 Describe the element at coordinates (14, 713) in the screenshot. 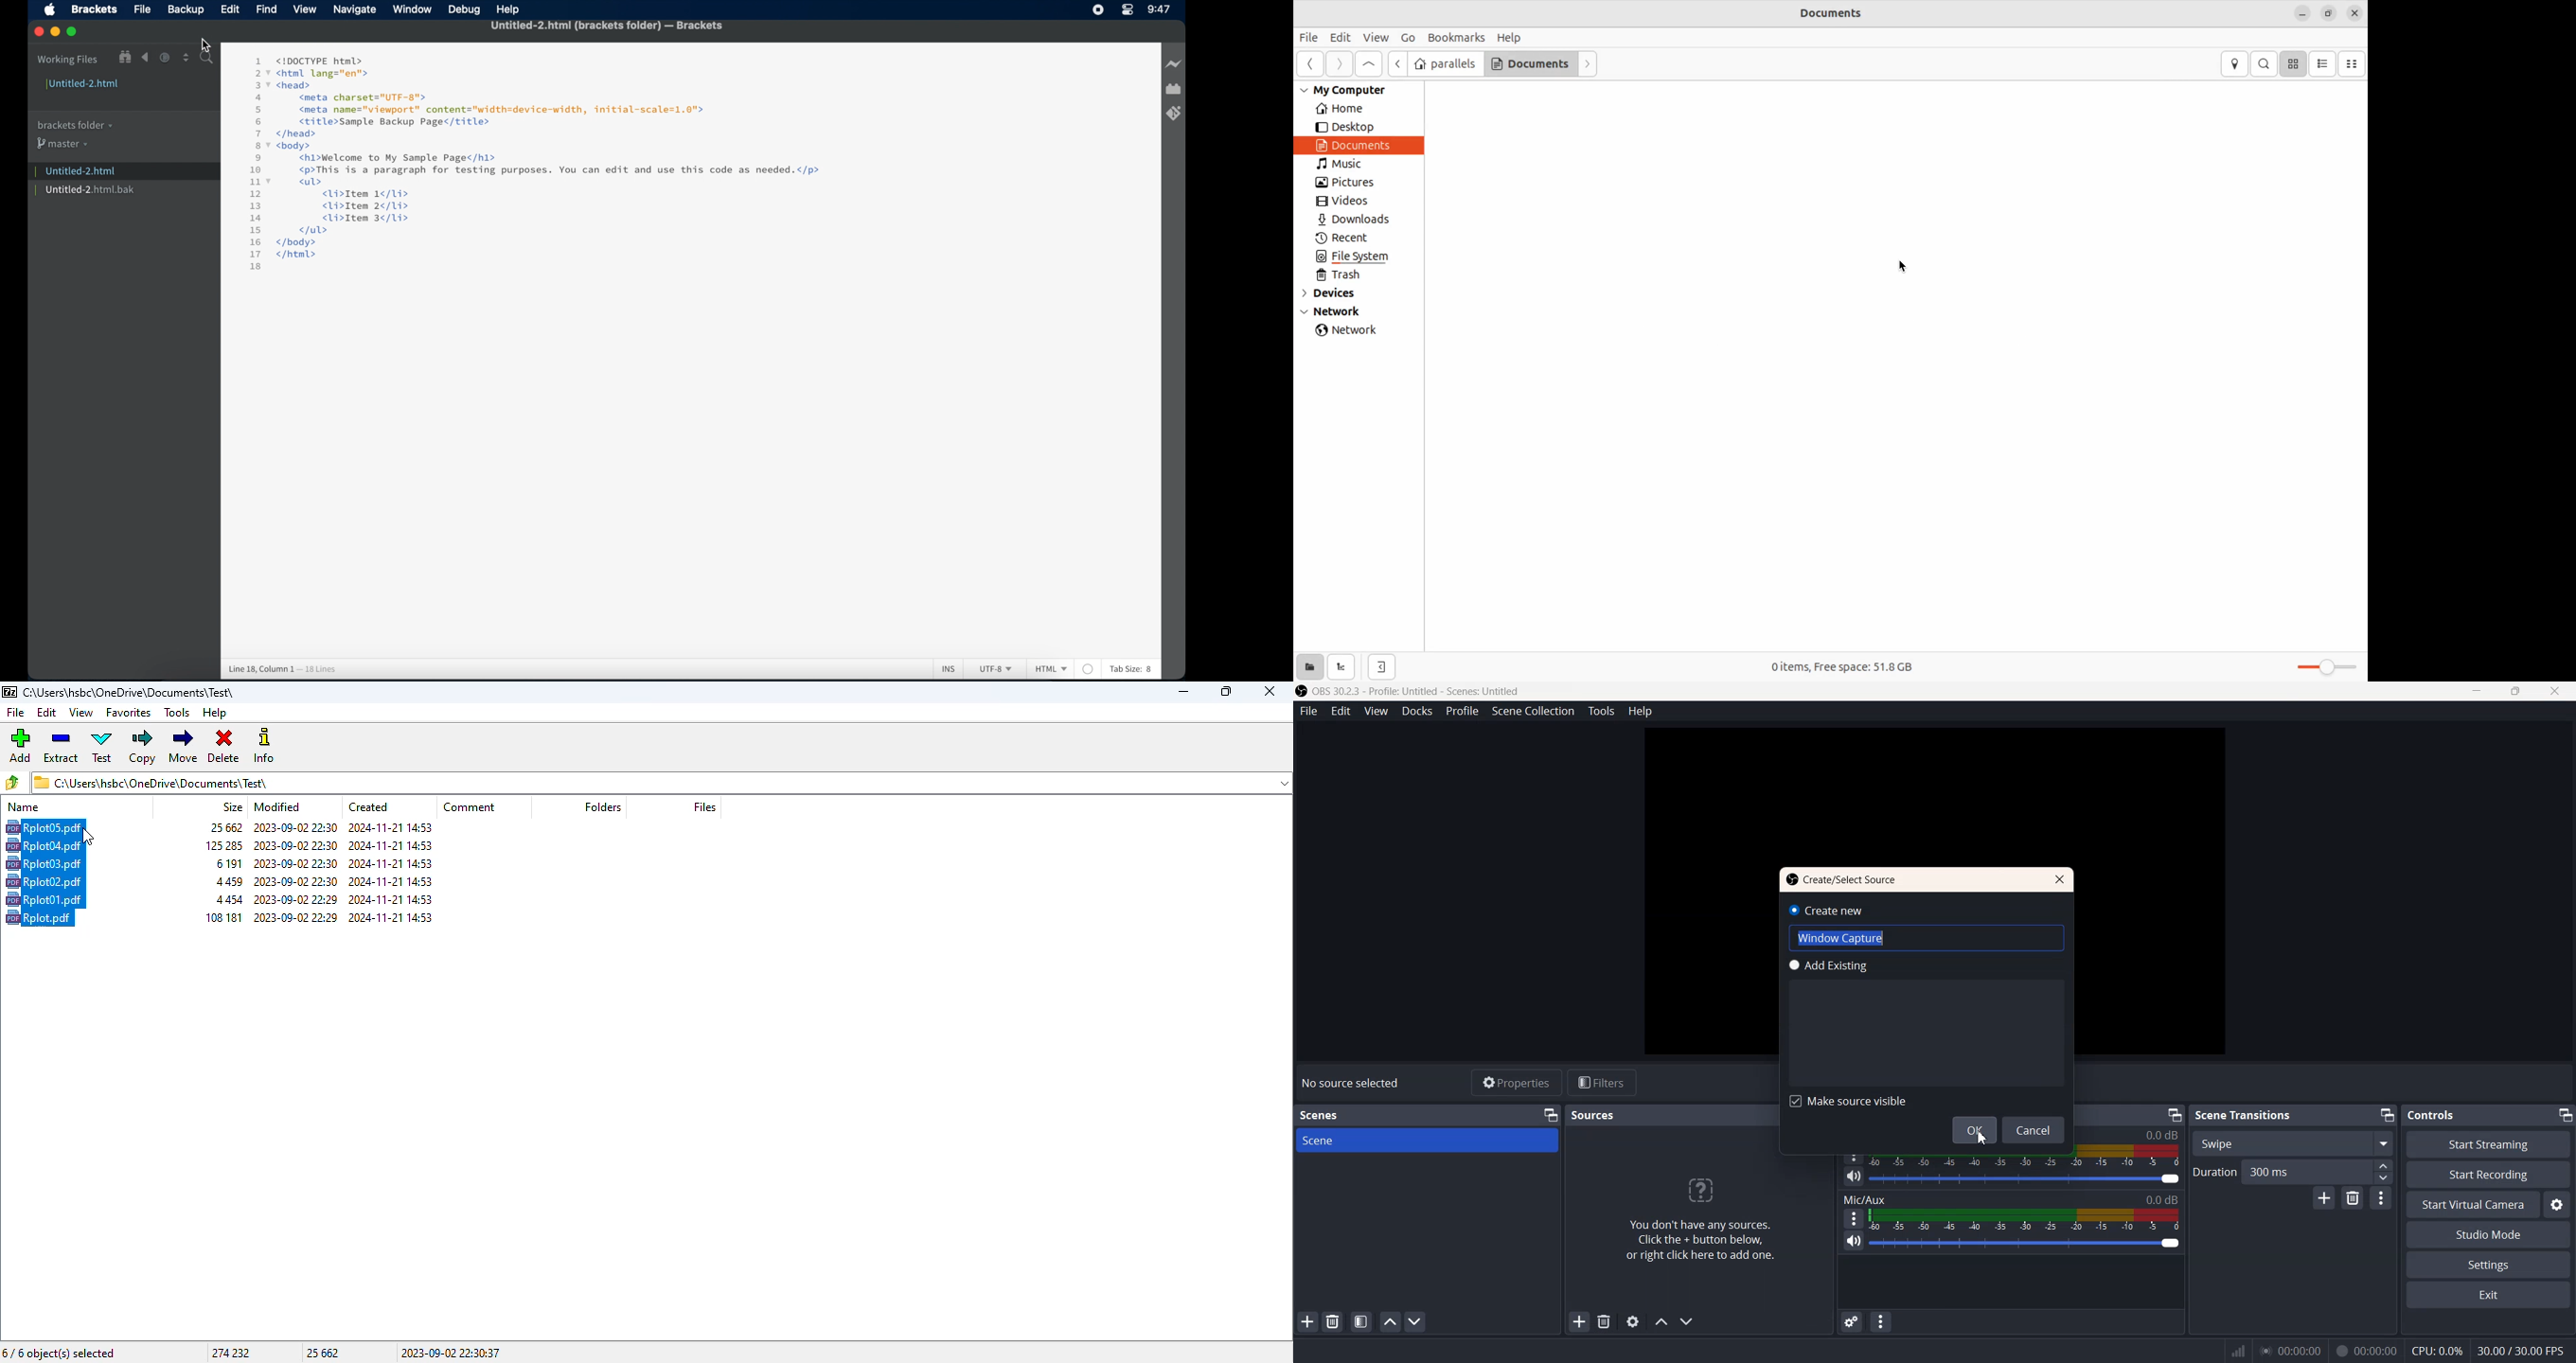

I see `file` at that location.